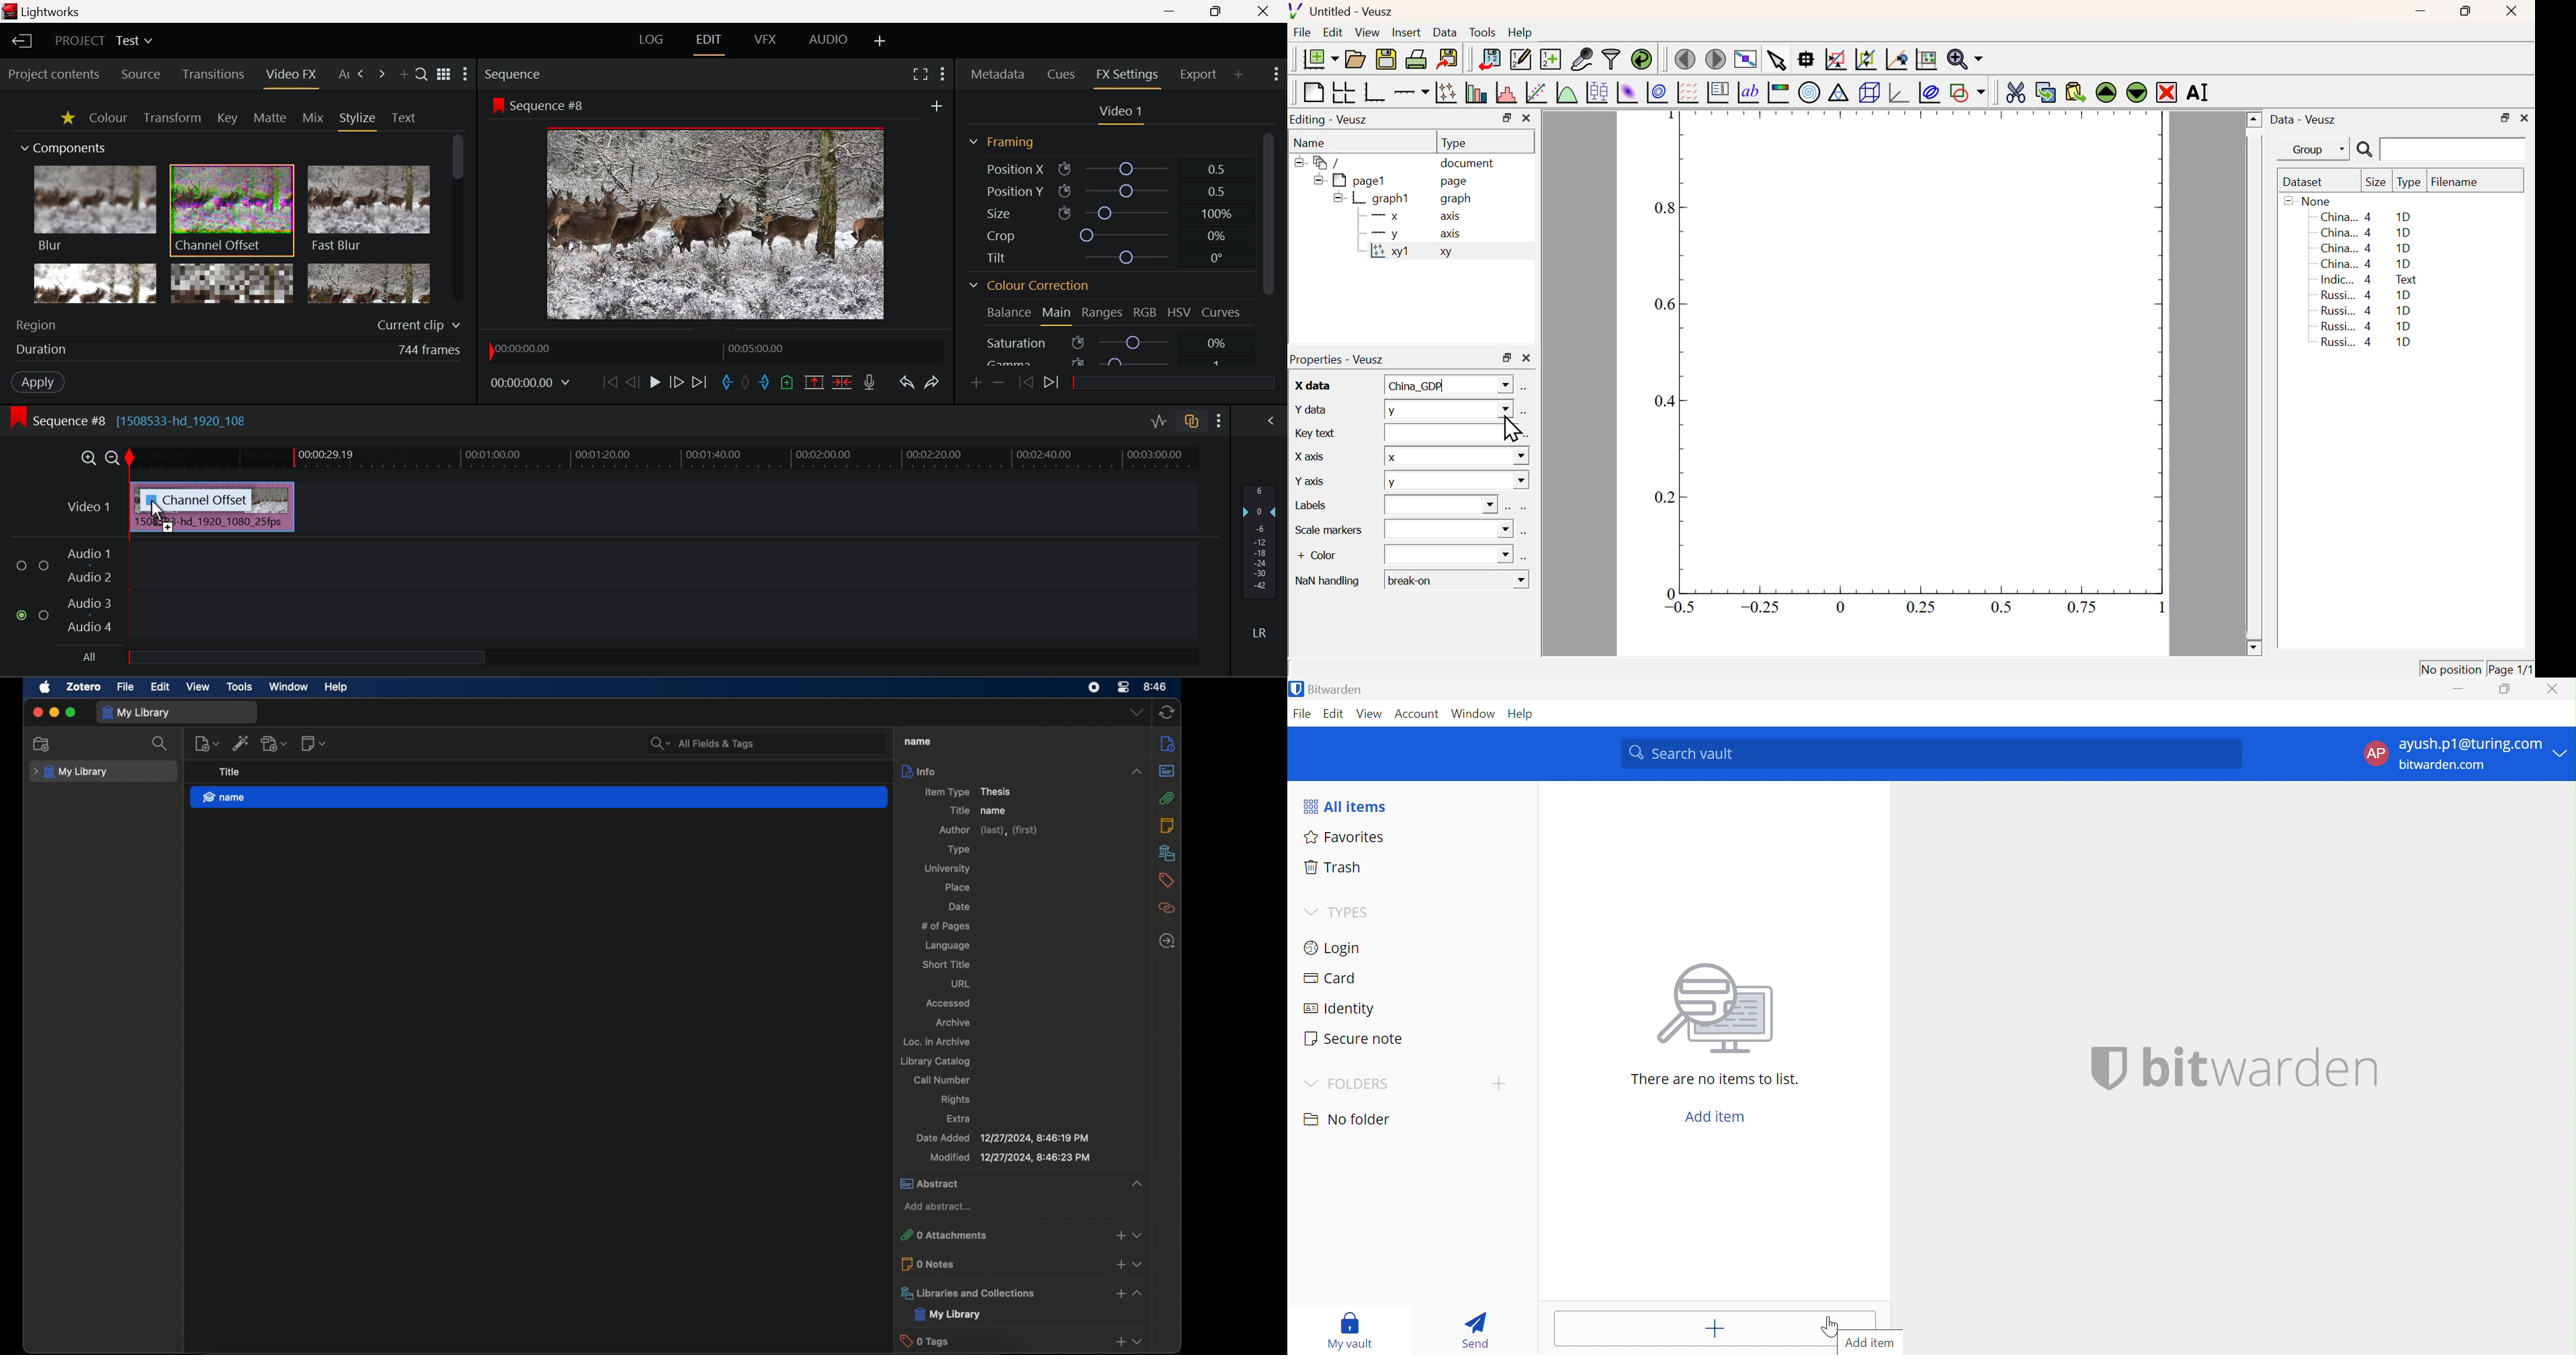  I want to click on Add item, so click(1715, 1329).